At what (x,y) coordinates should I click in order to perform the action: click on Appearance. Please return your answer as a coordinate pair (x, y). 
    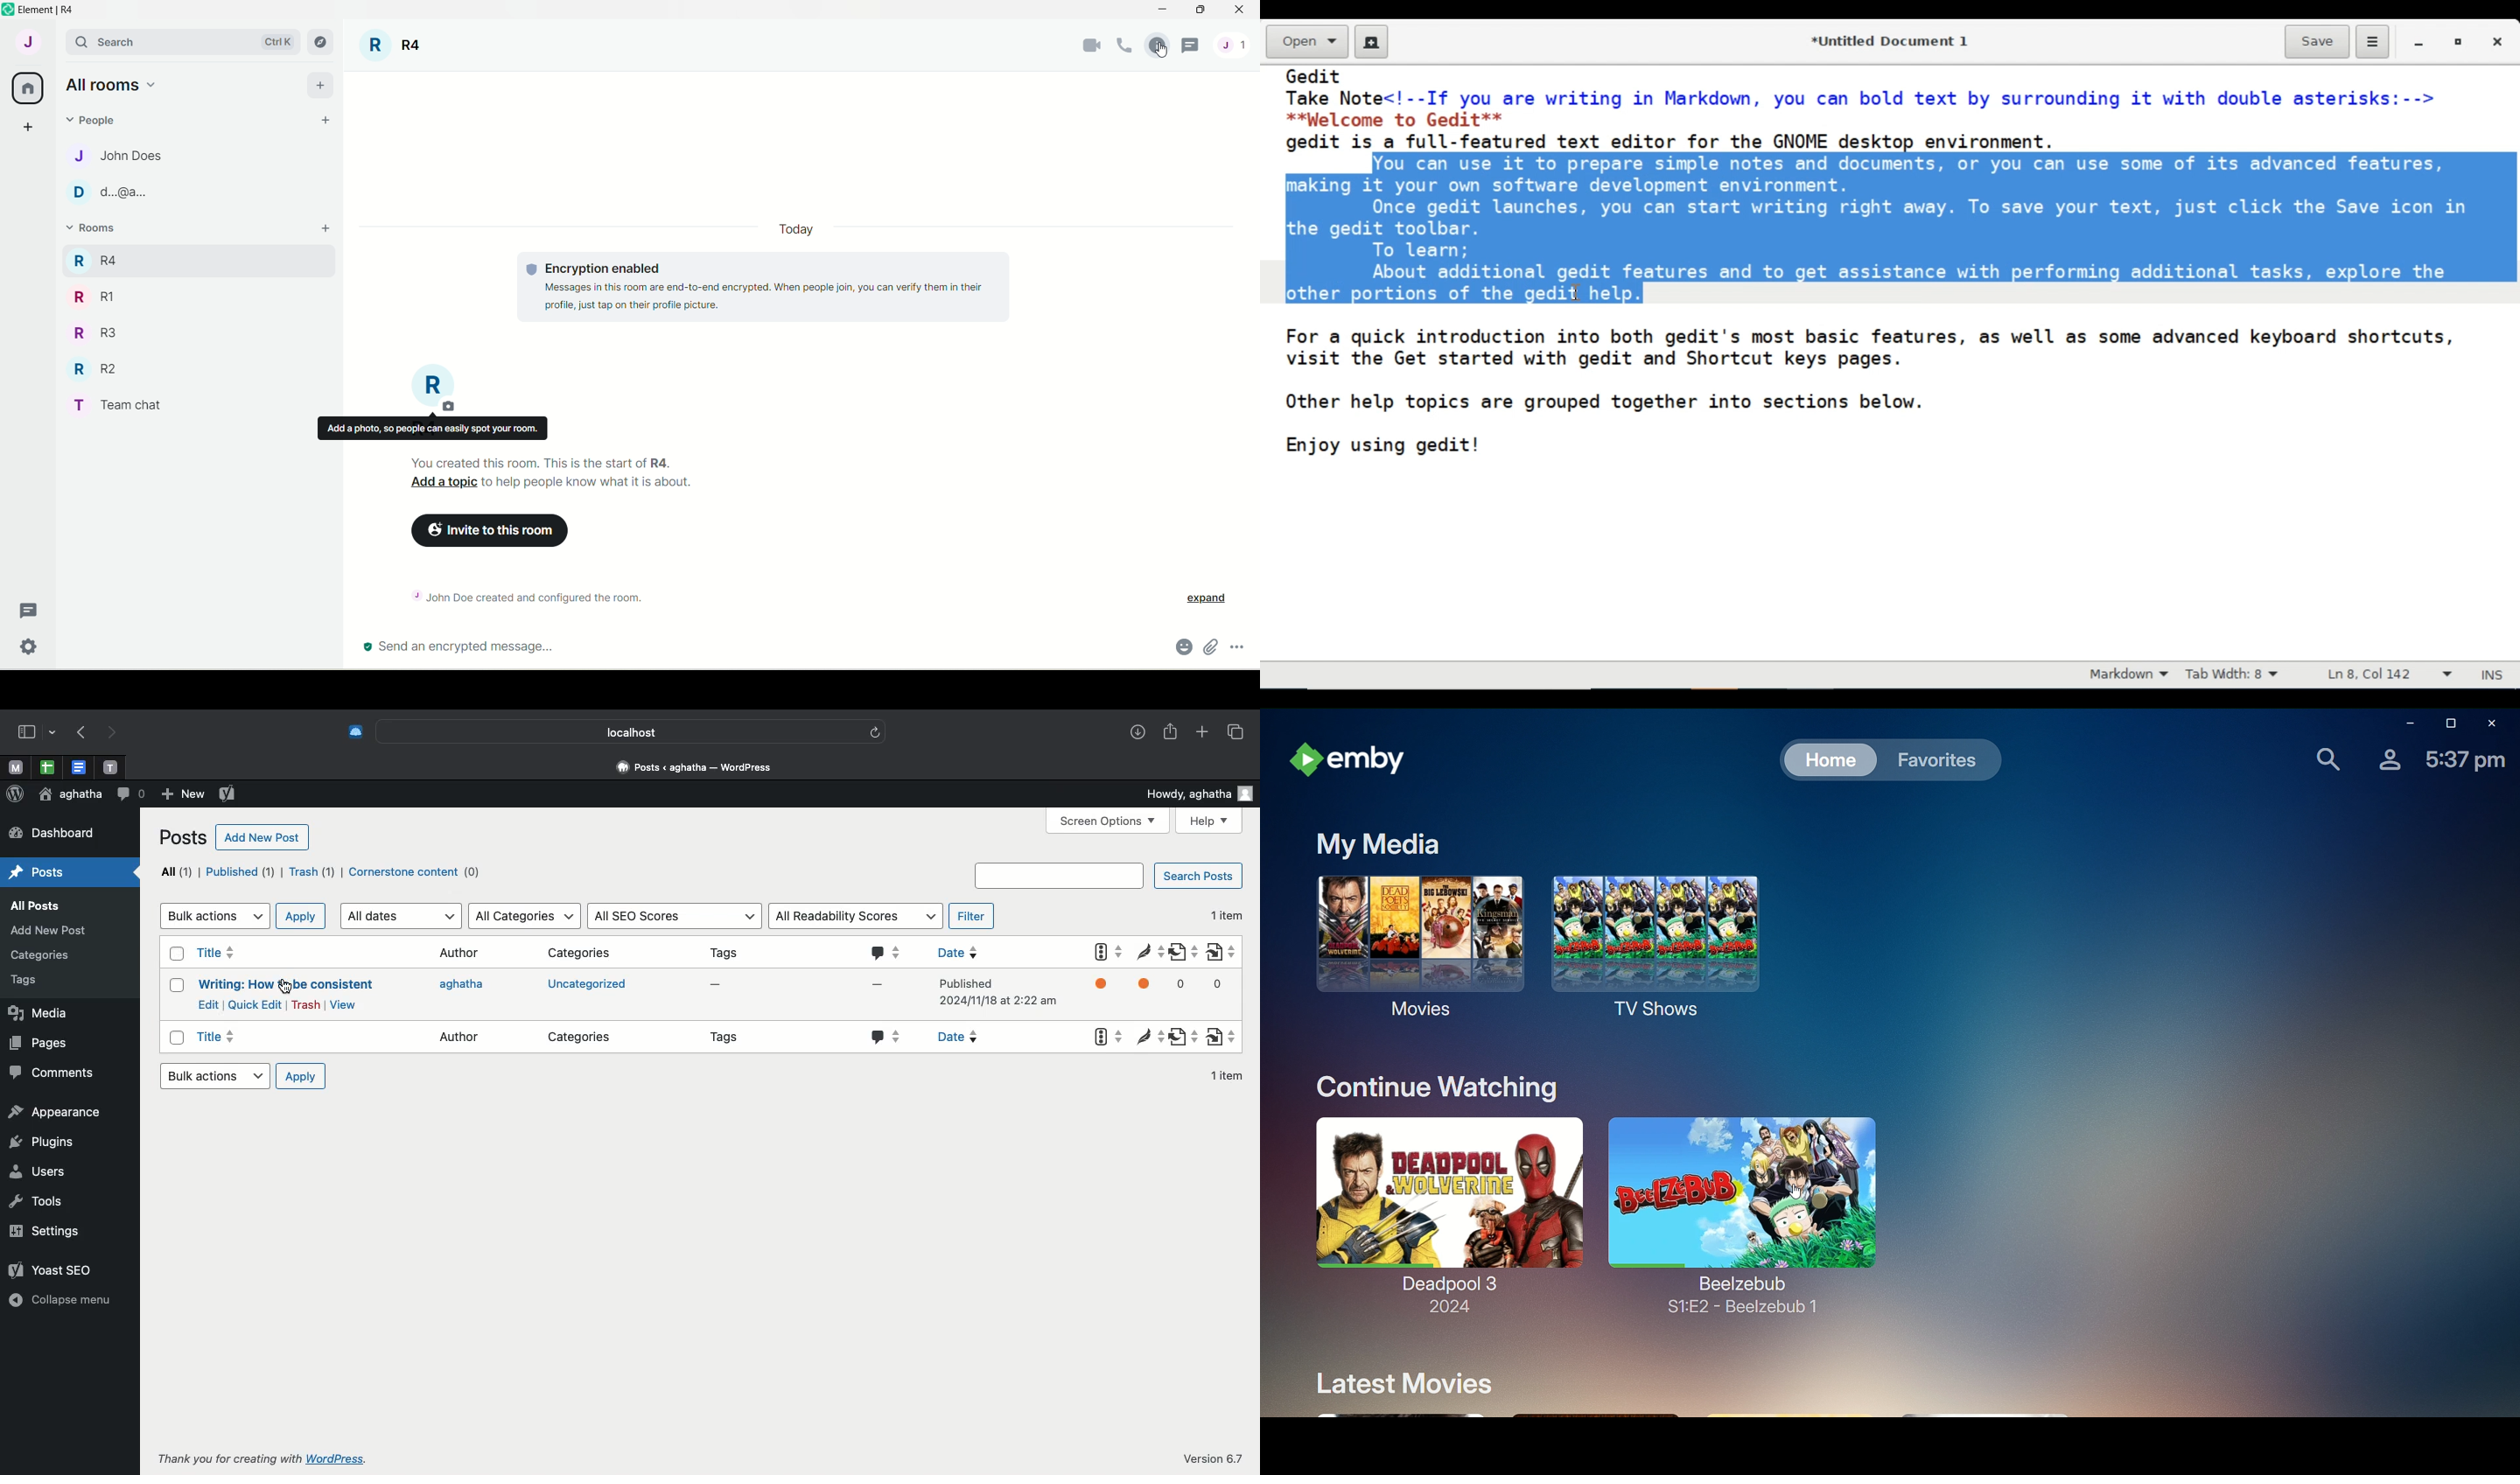
    Looking at the image, I should click on (58, 1110).